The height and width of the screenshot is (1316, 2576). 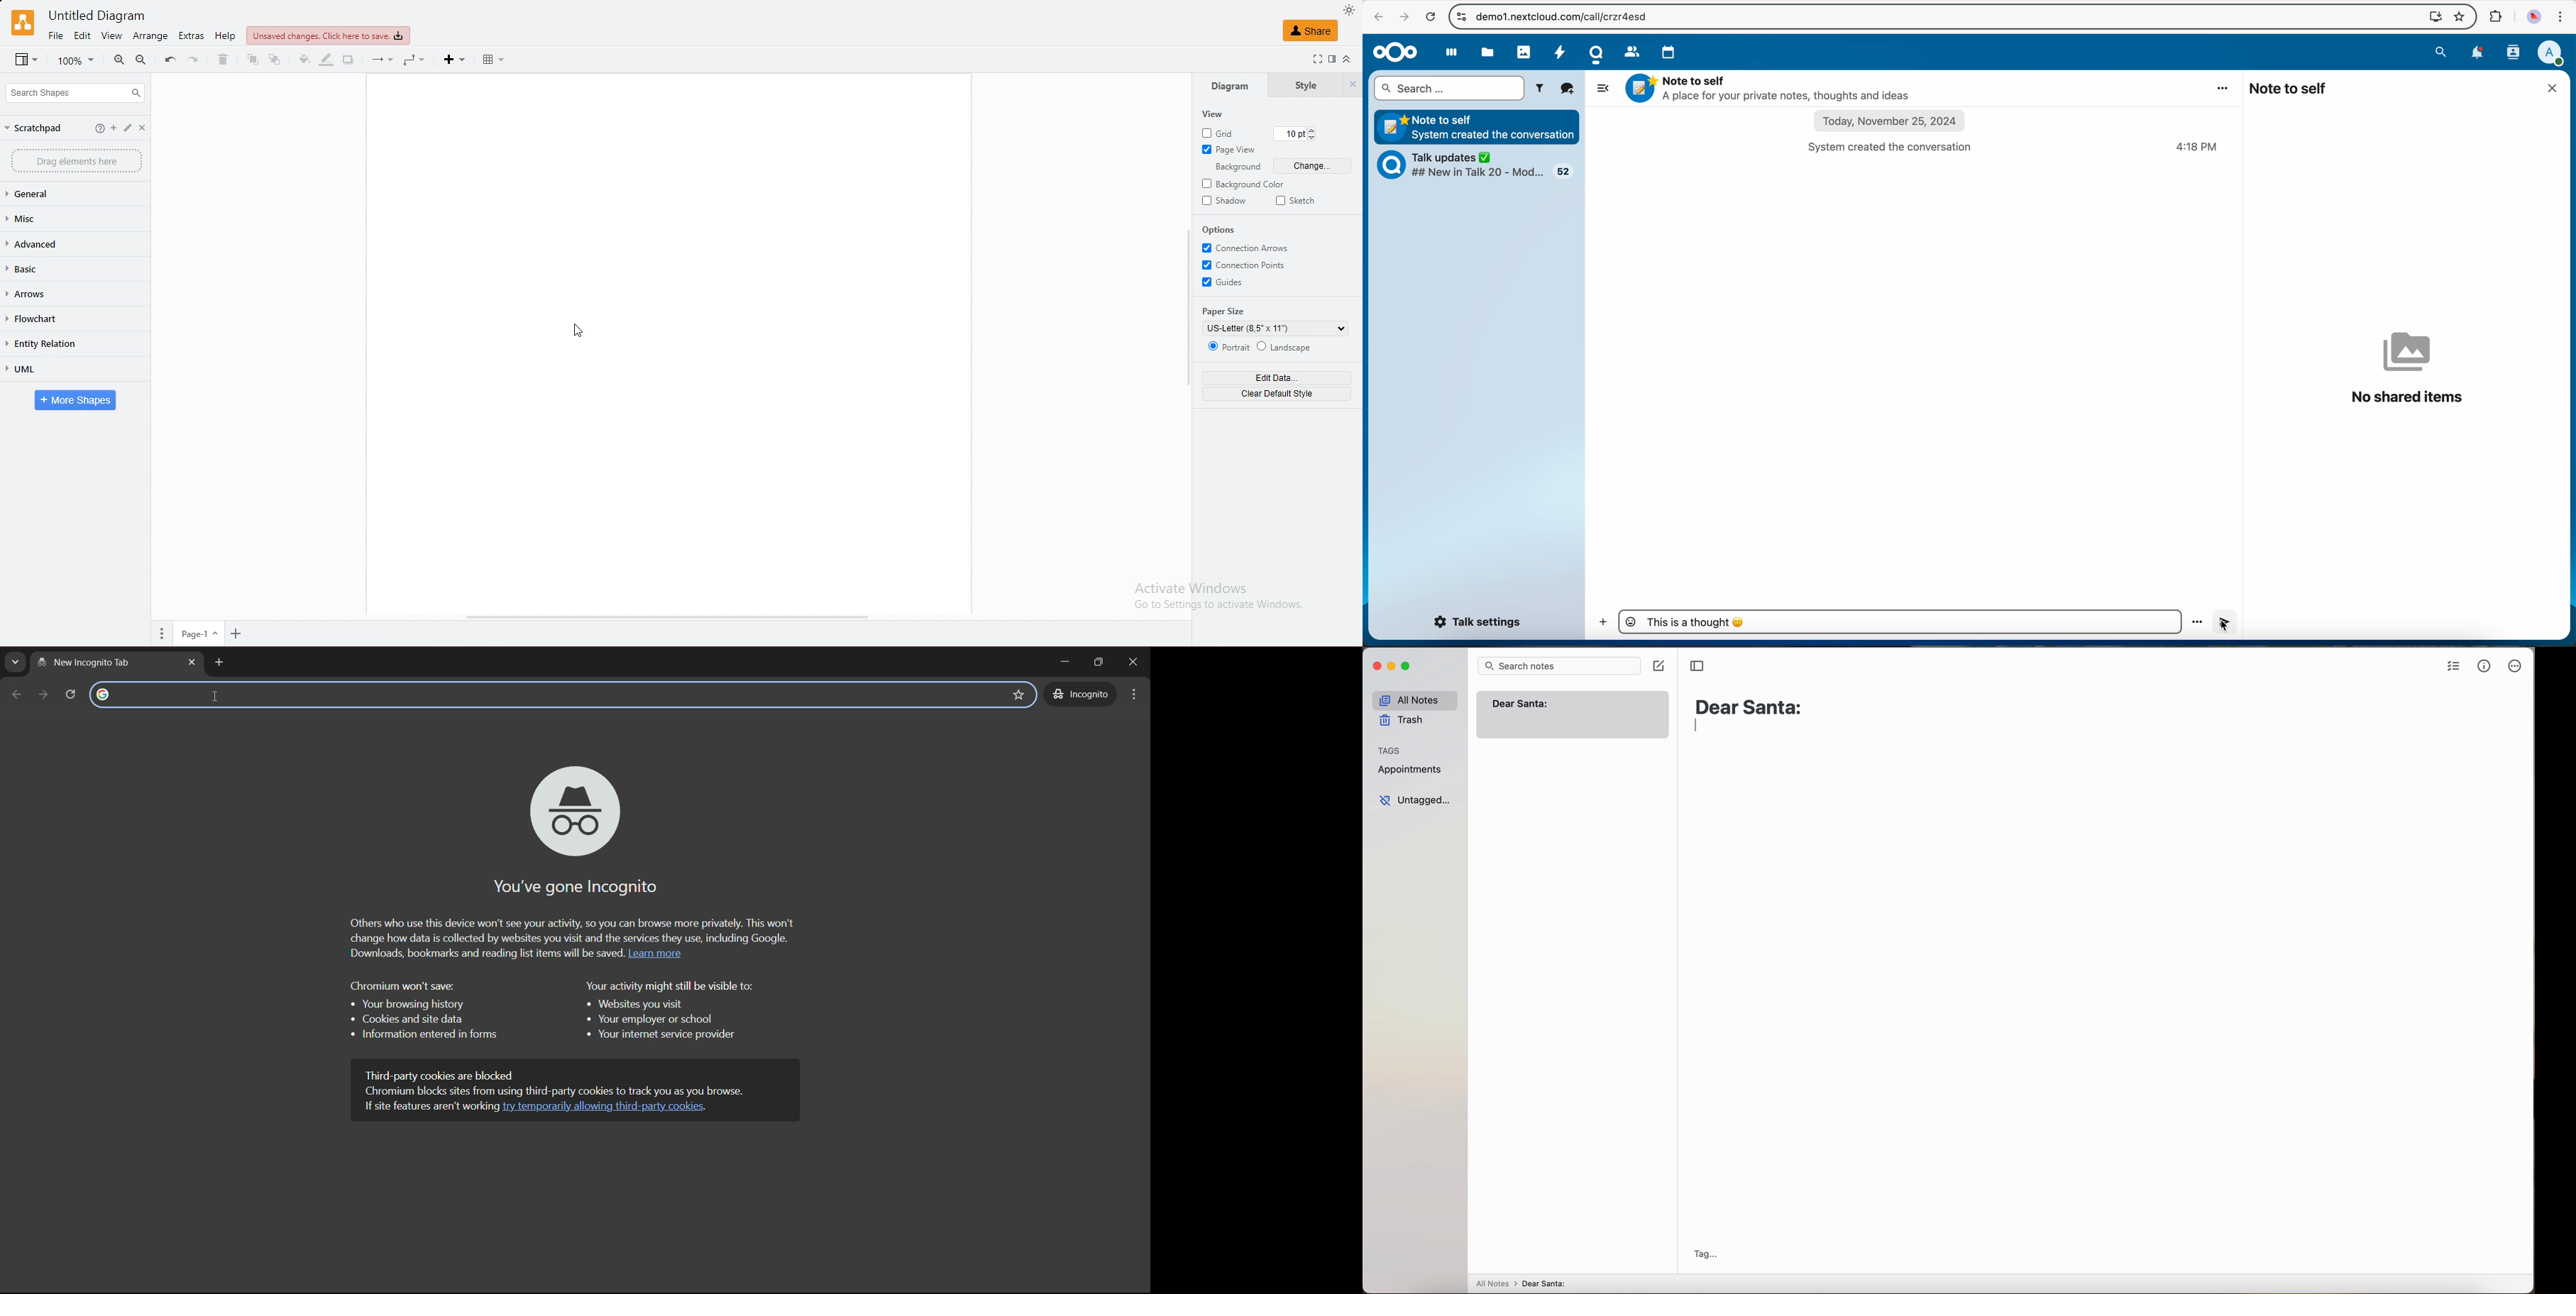 I want to click on options, so click(x=1221, y=231).